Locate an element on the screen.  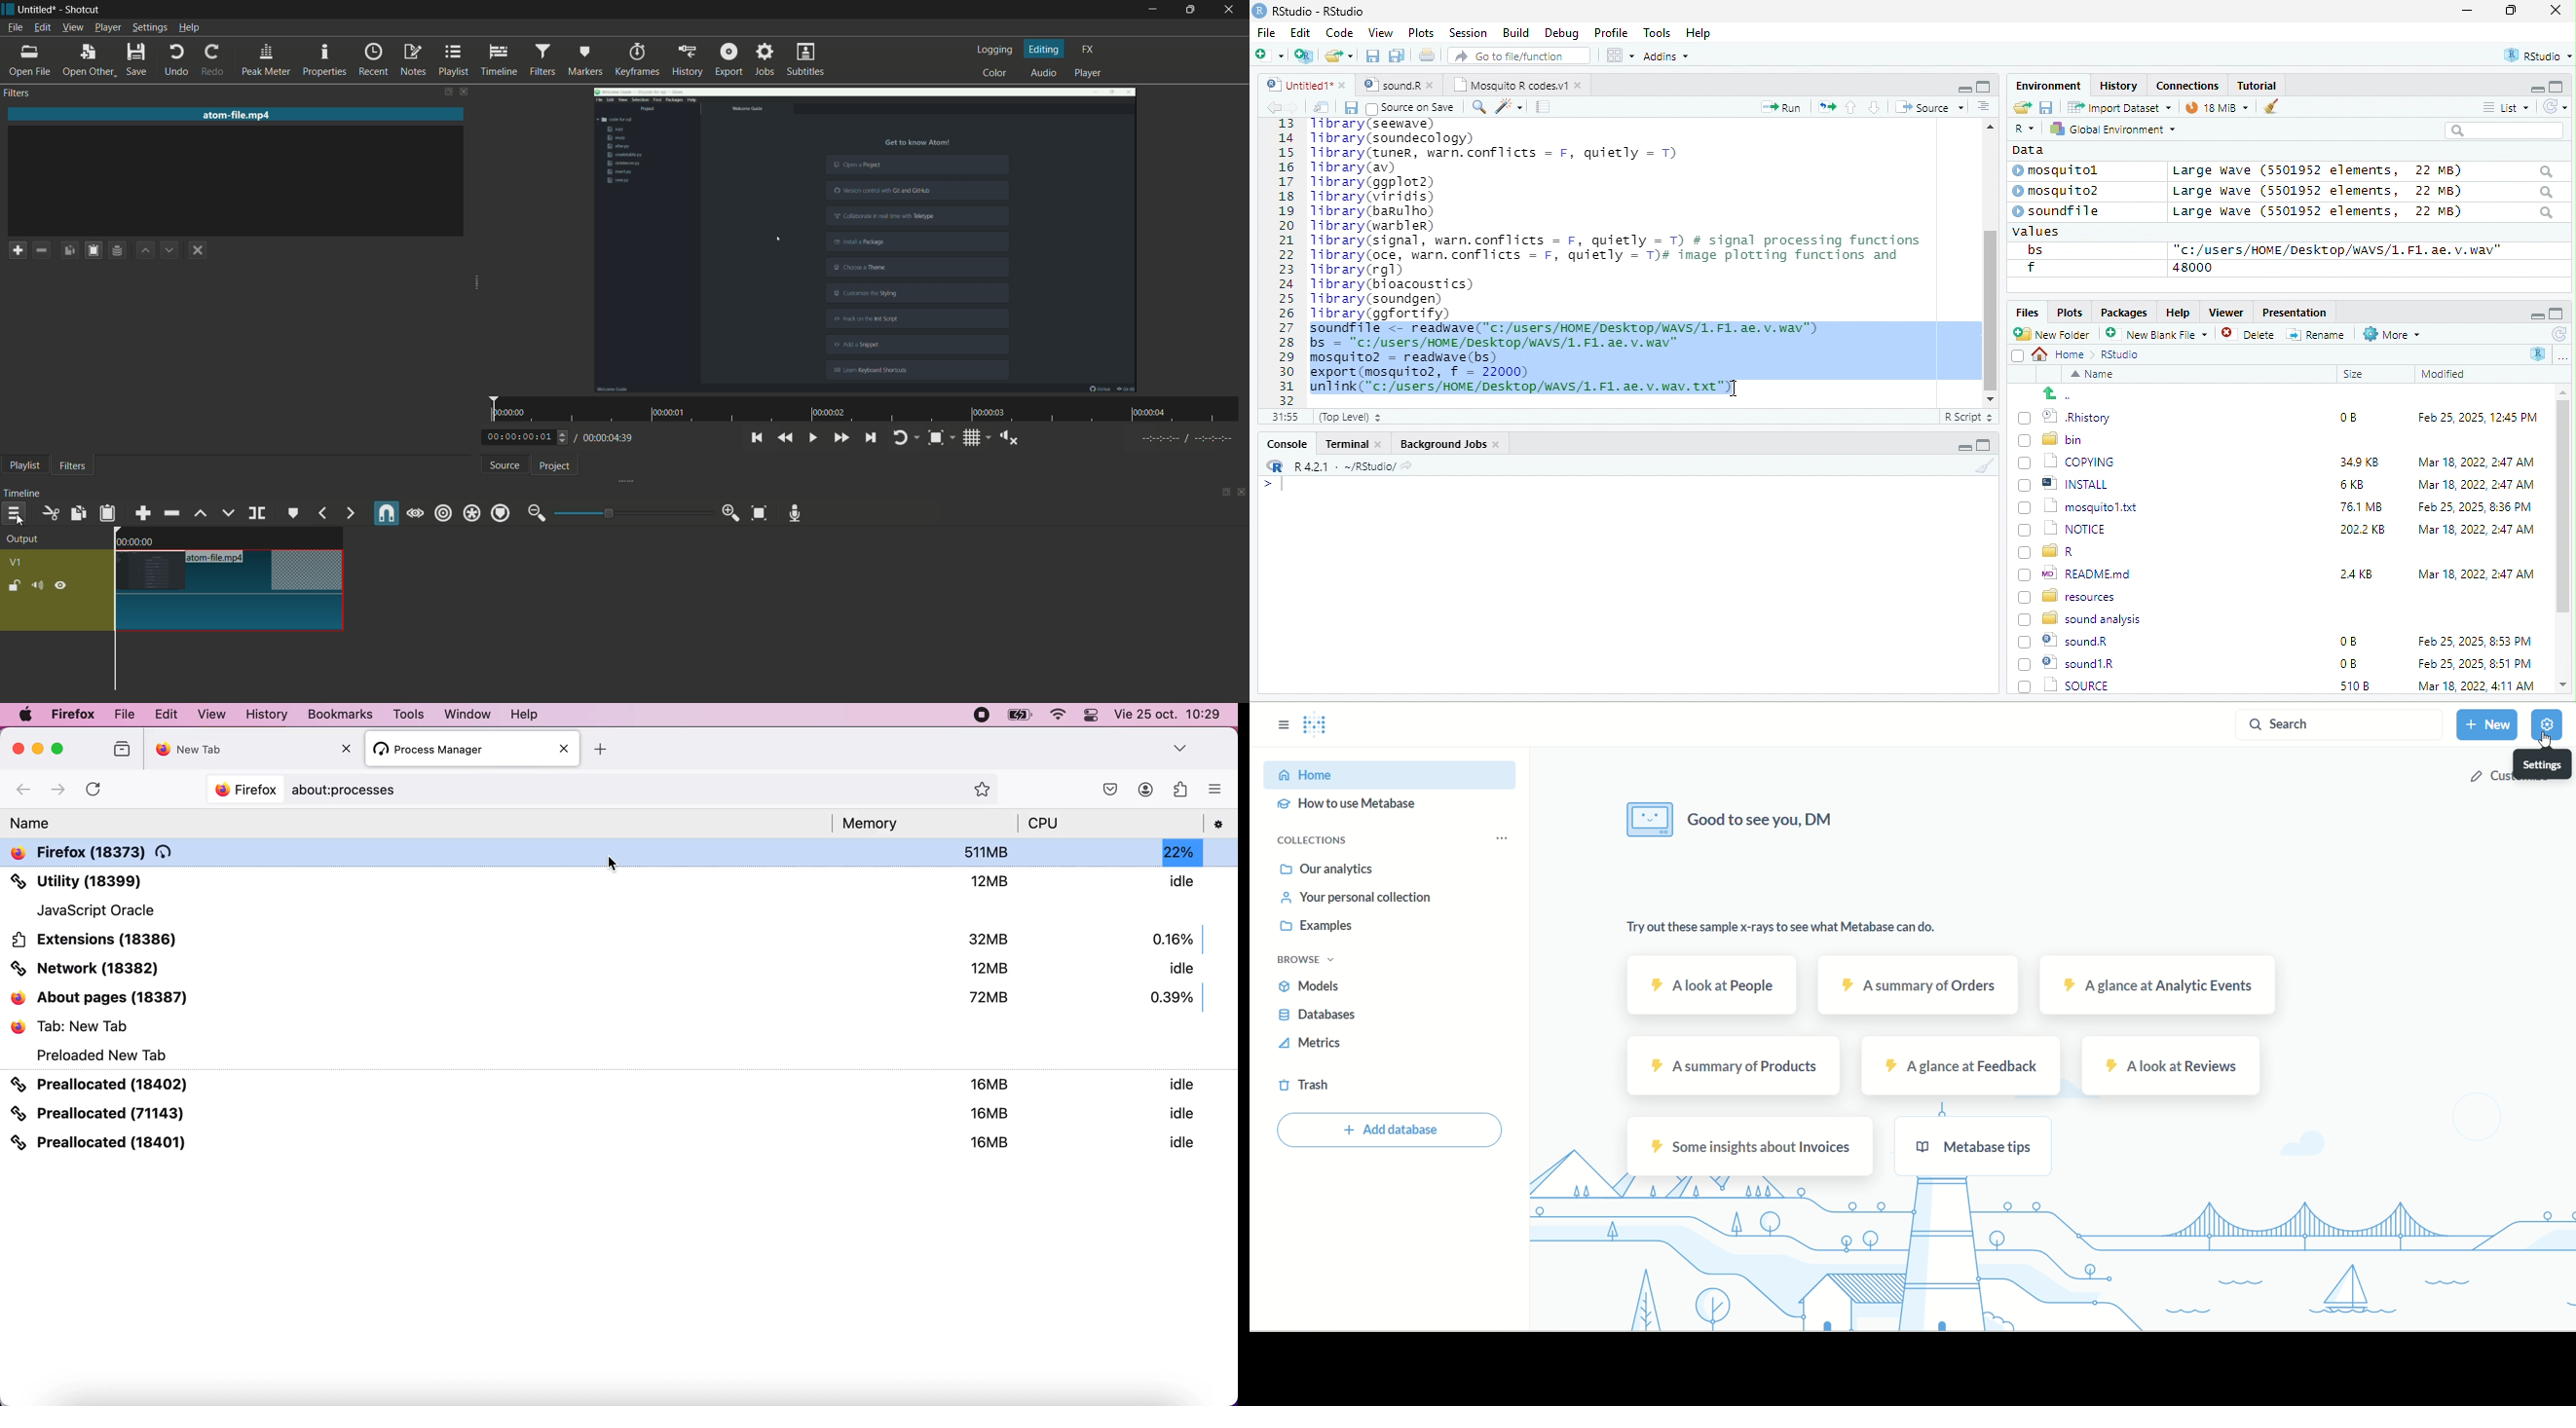
cut is located at coordinates (50, 514).